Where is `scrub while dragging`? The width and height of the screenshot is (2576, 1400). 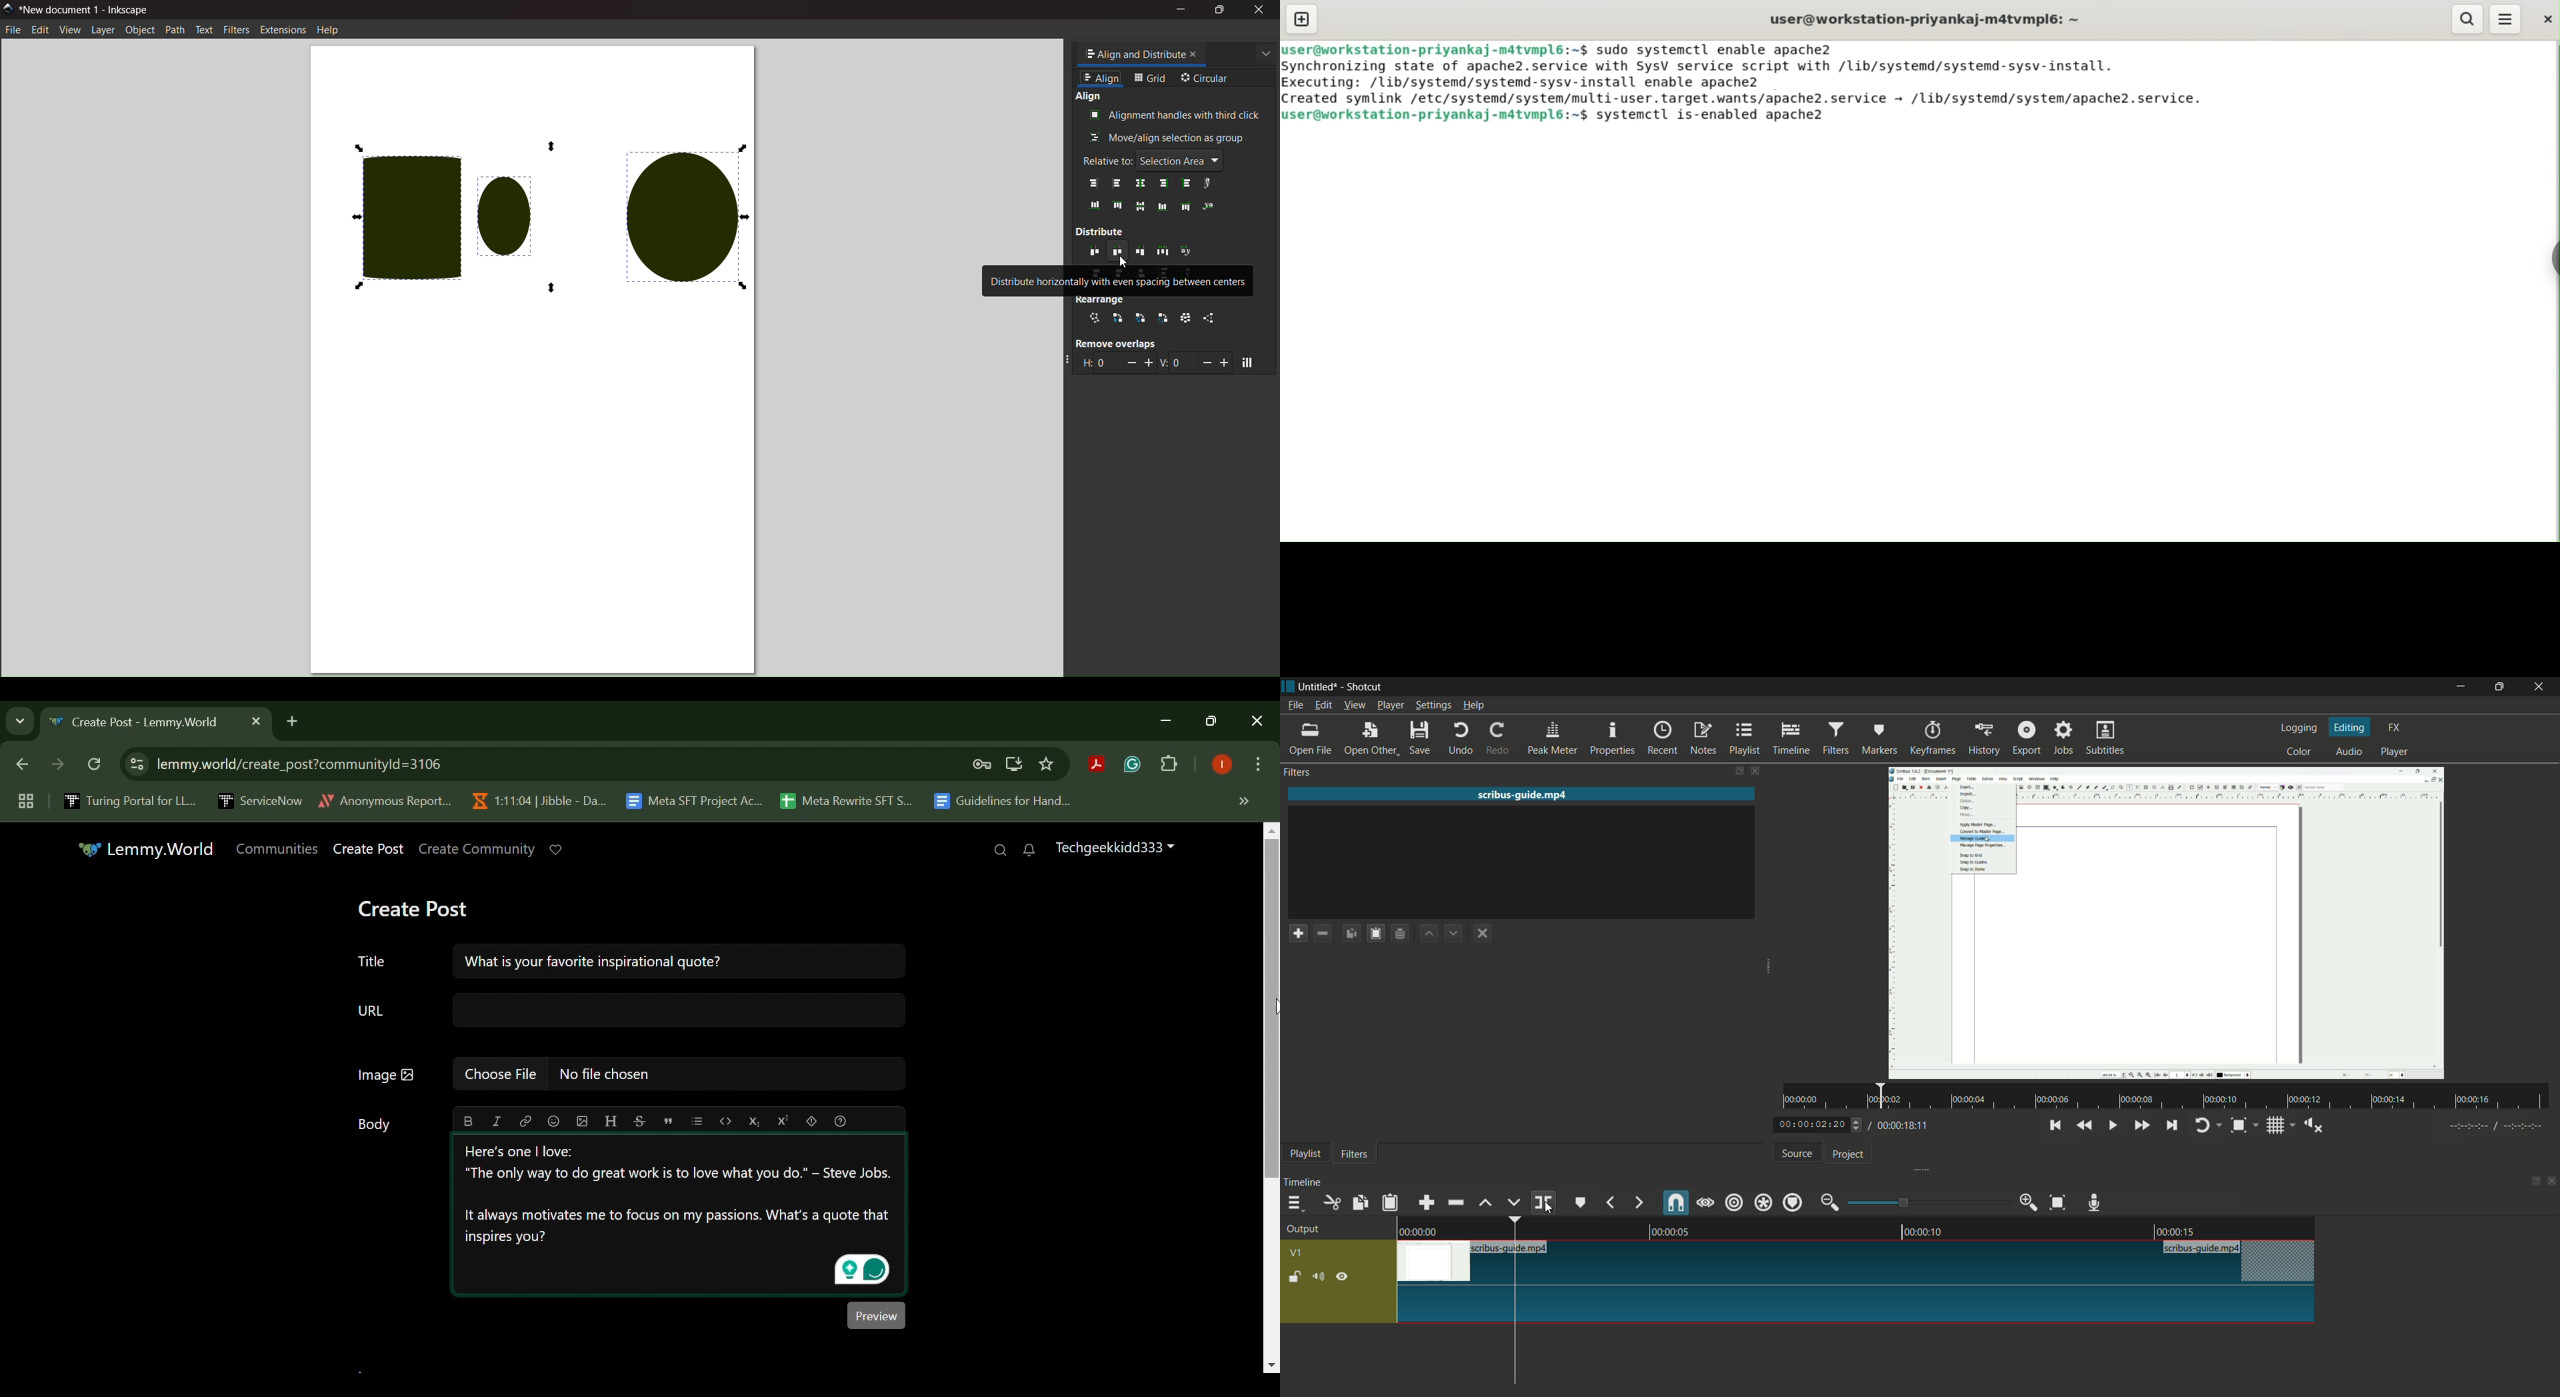
scrub while dragging is located at coordinates (1705, 1202).